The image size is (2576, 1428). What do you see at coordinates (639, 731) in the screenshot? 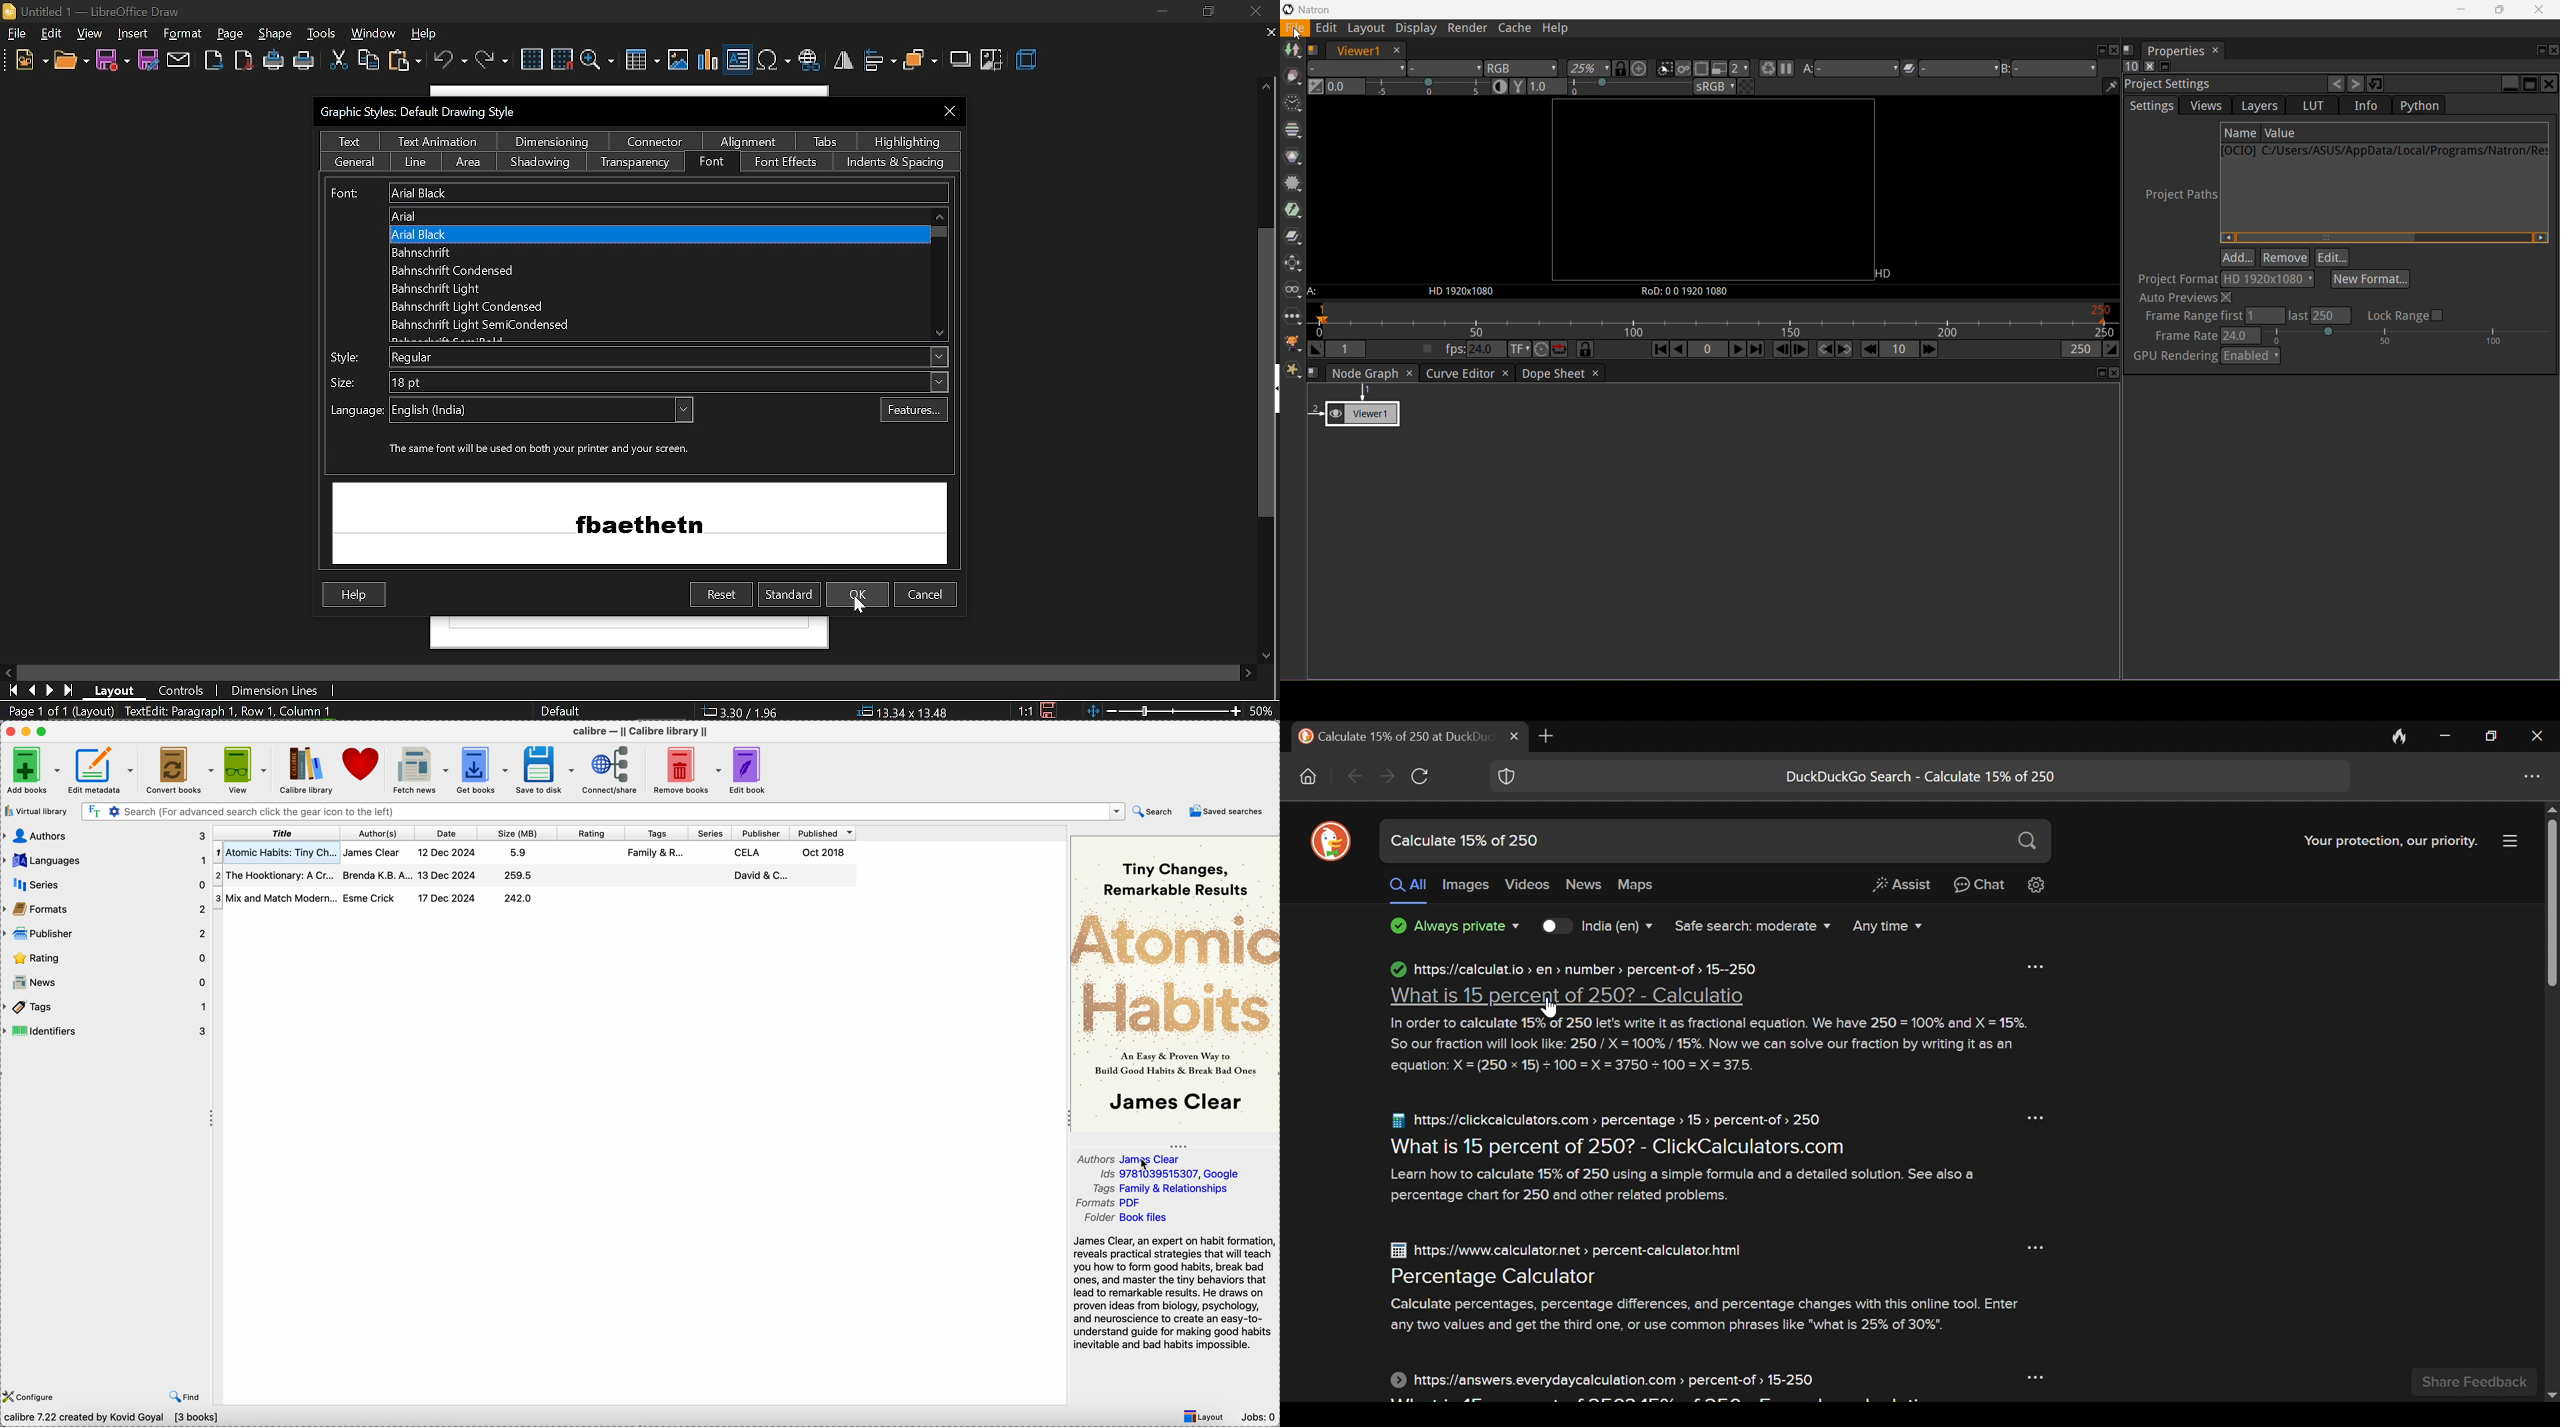
I see `Calibre - || Calibre library ||` at bounding box center [639, 731].